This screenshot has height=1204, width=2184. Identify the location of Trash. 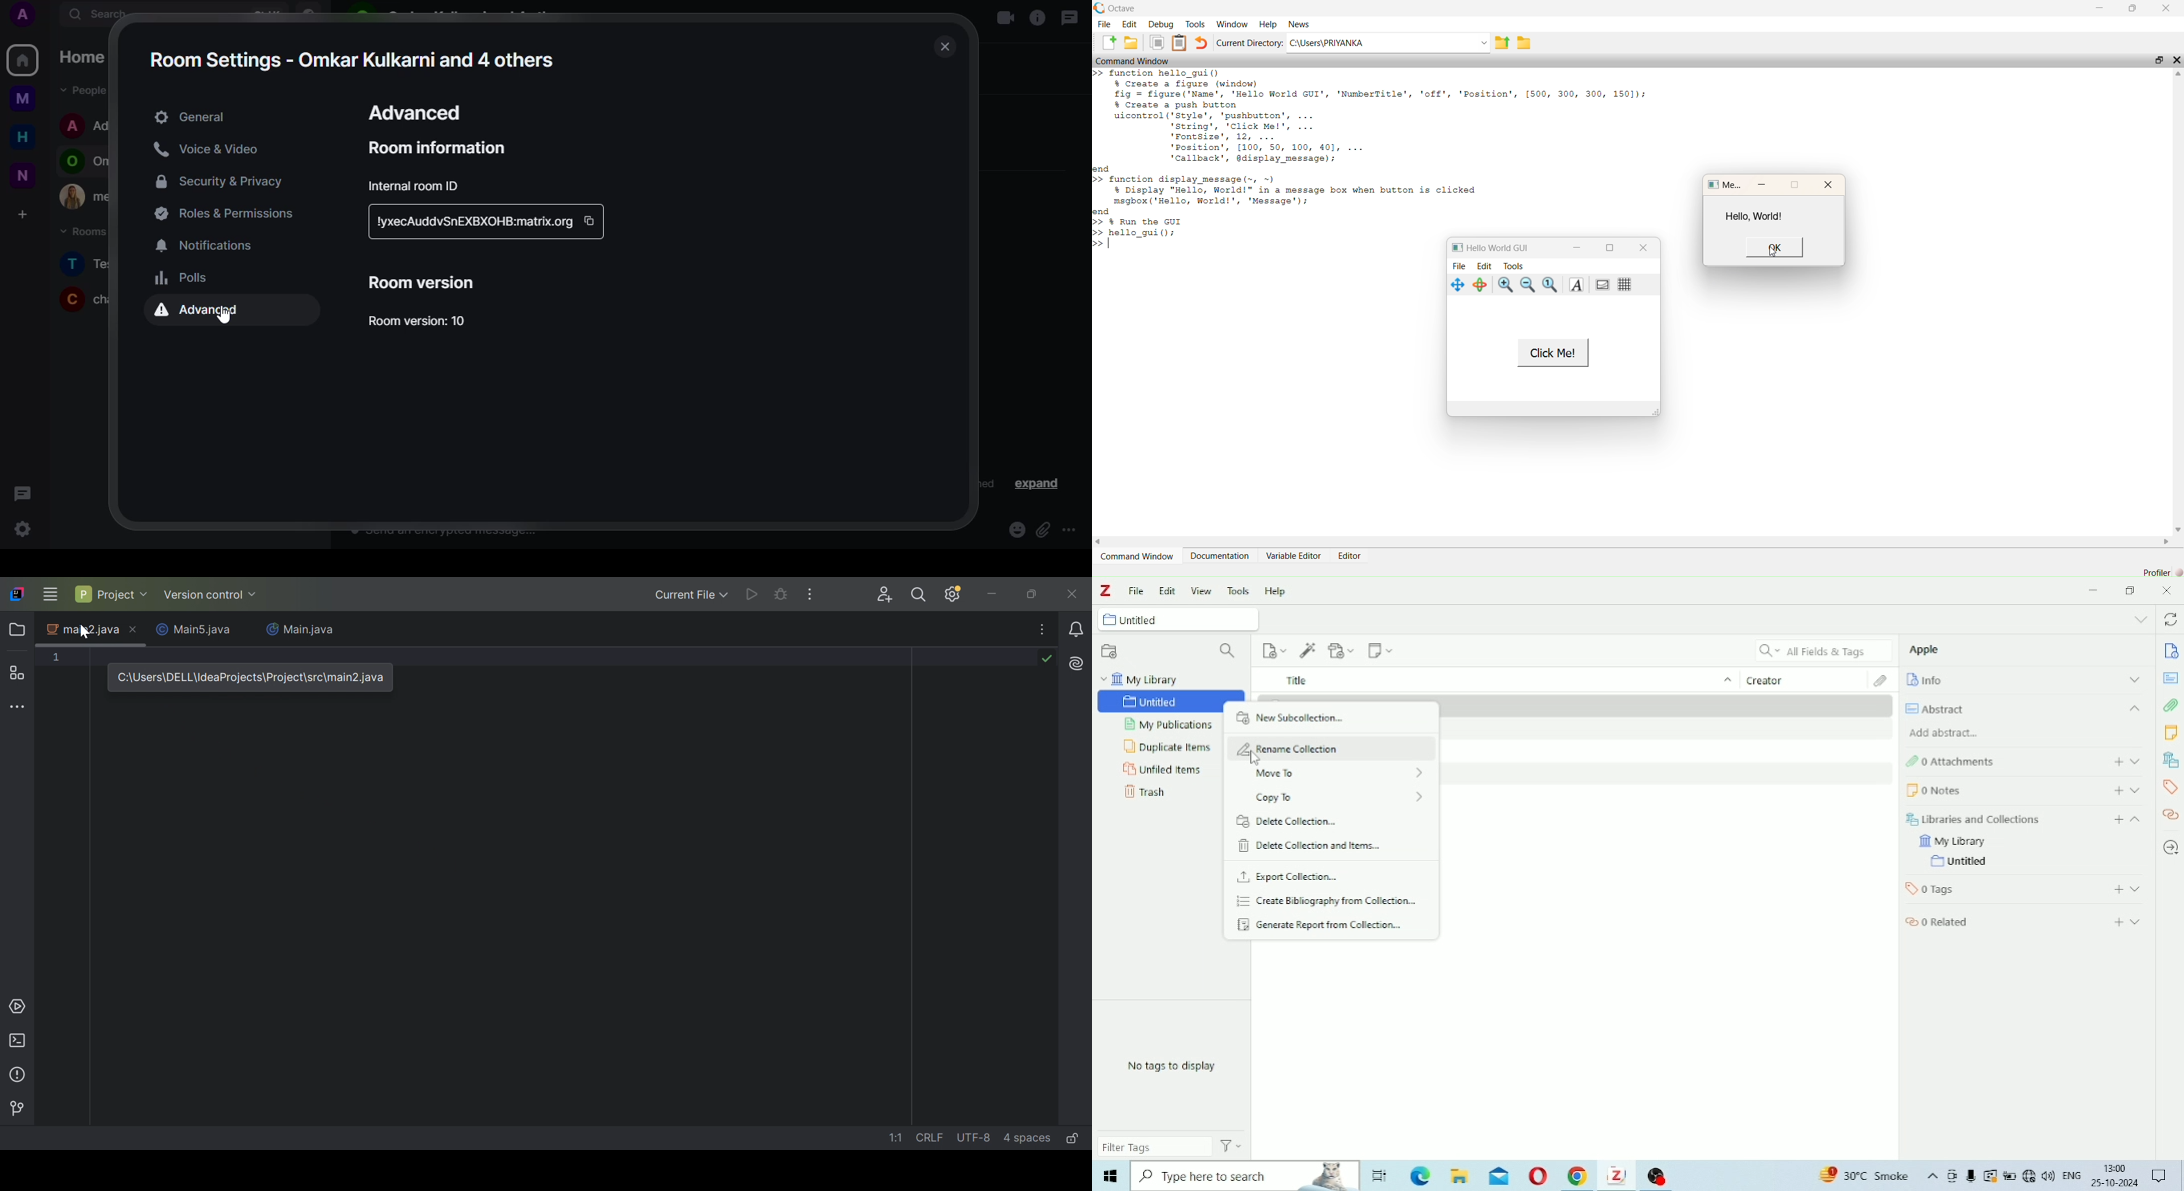
(1145, 791).